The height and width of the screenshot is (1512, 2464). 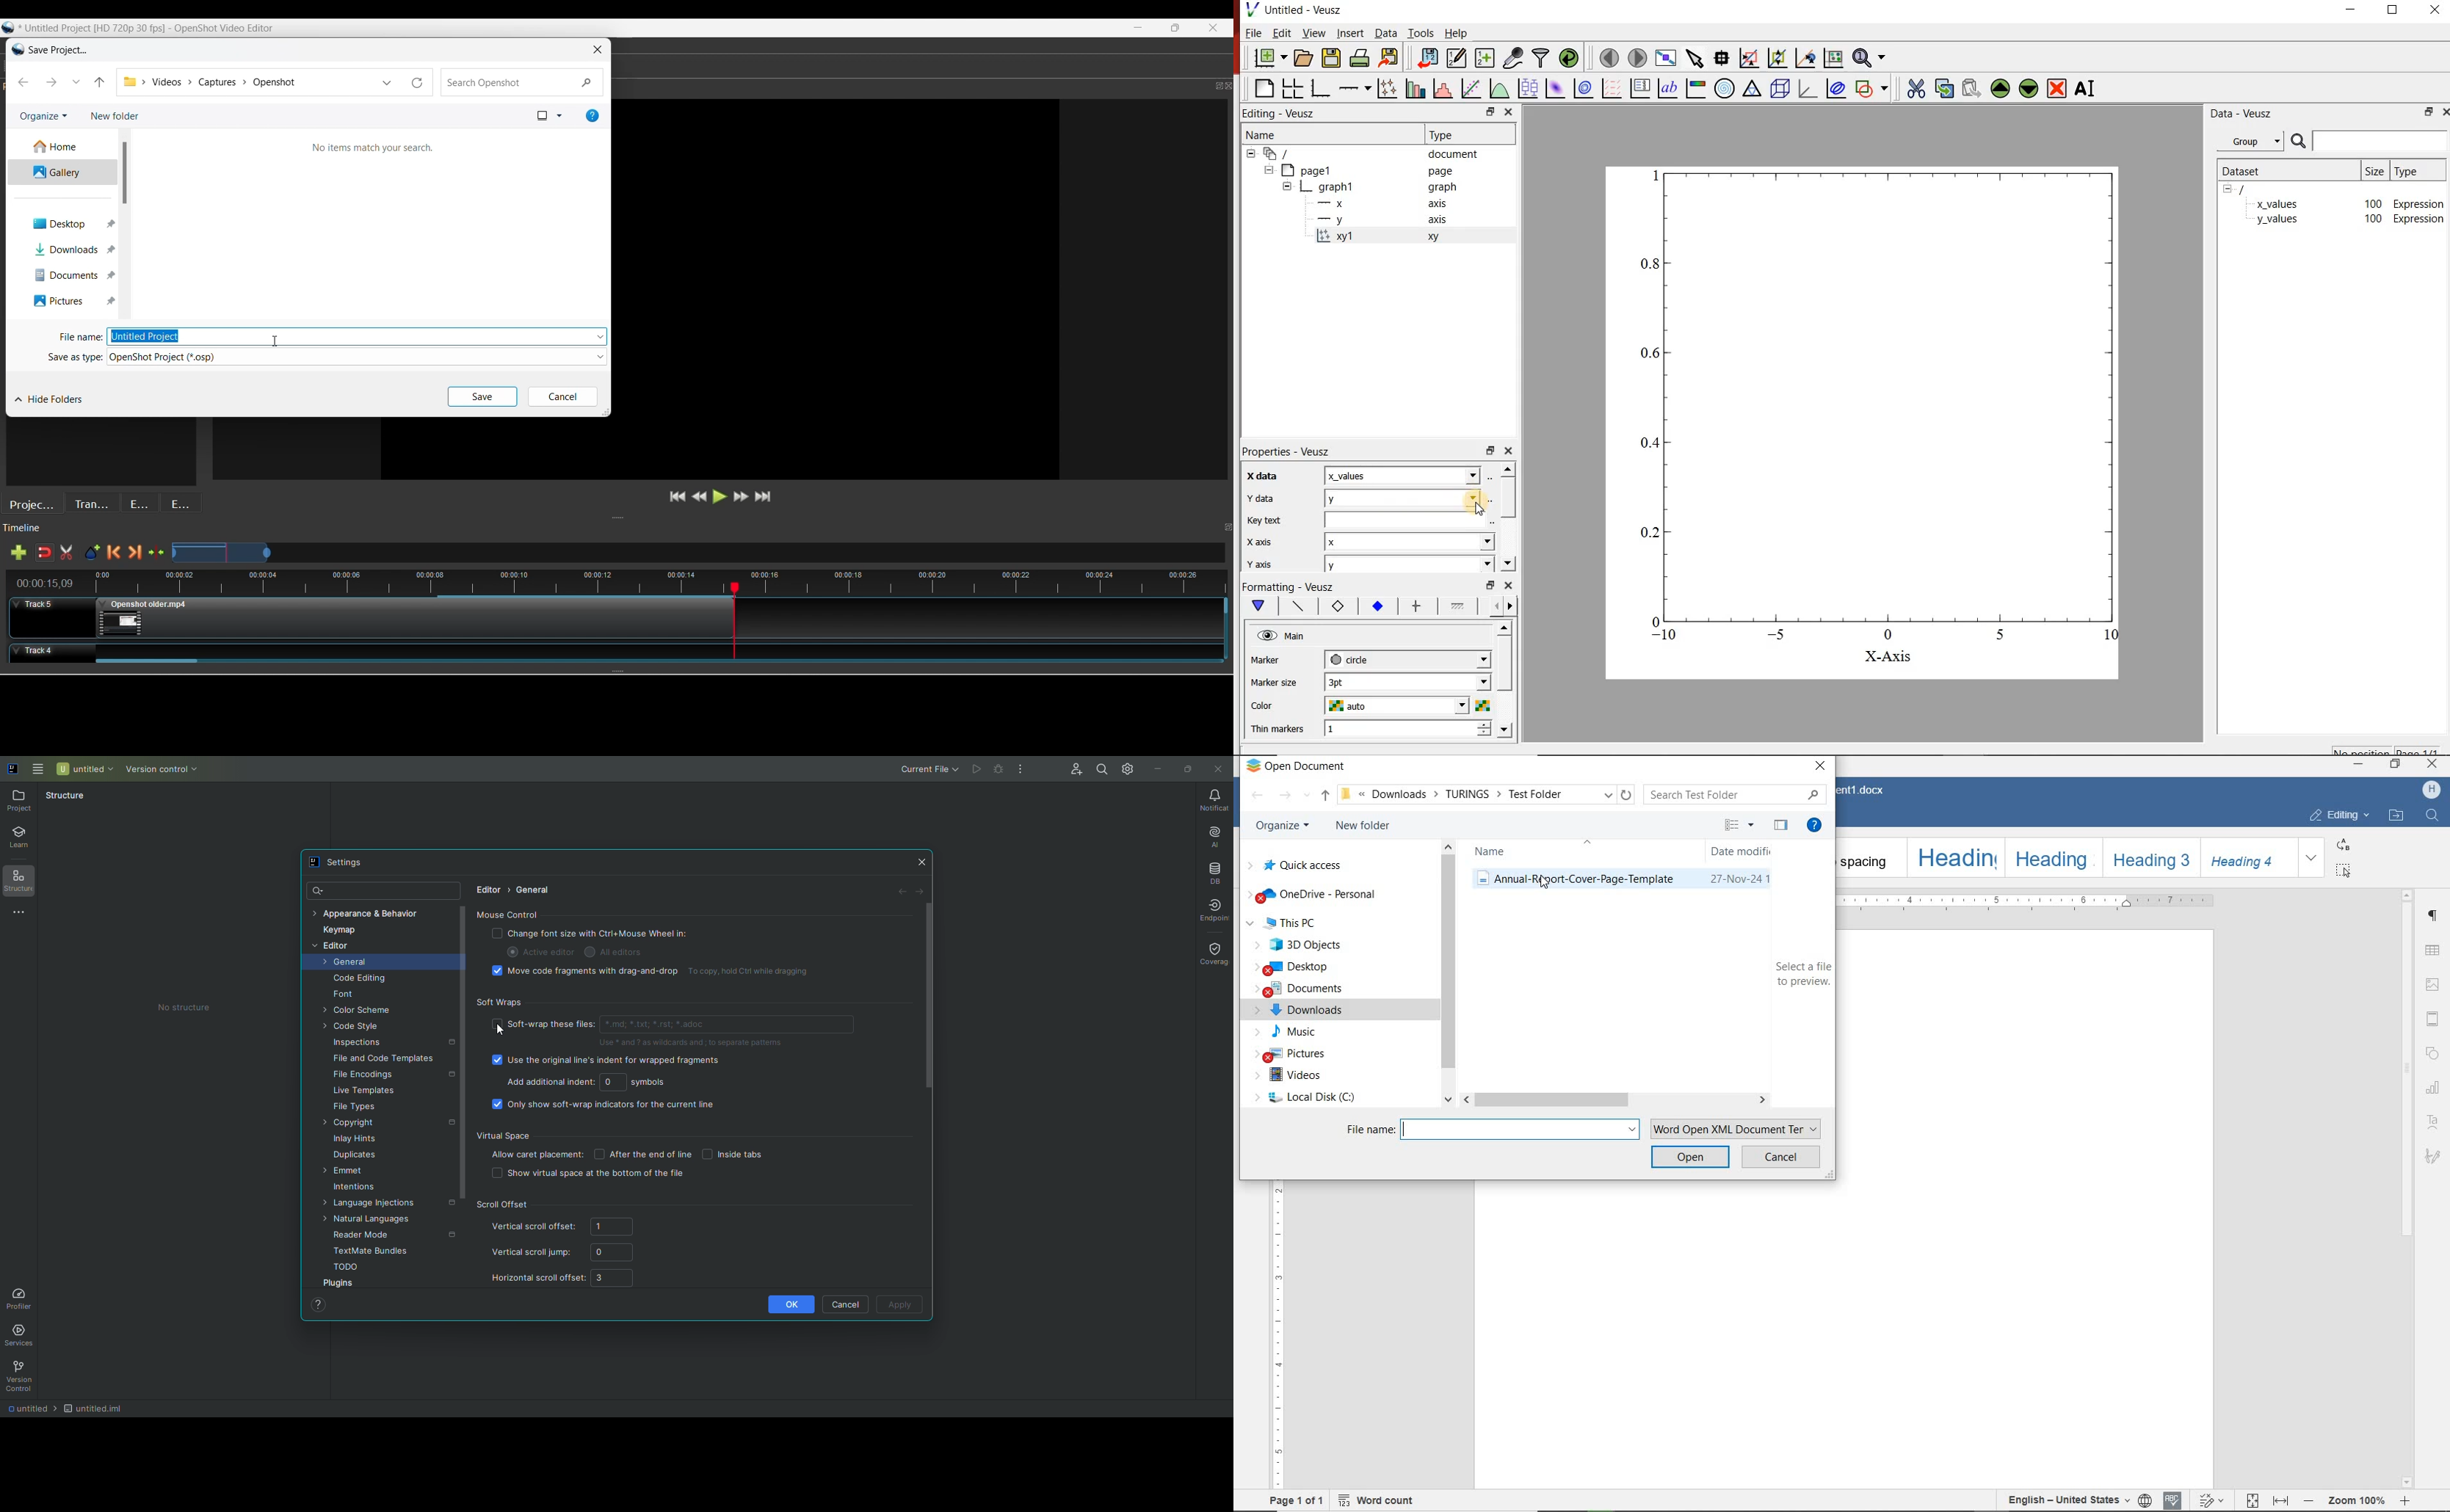 I want to click on Add new folder, so click(x=115, y=116).